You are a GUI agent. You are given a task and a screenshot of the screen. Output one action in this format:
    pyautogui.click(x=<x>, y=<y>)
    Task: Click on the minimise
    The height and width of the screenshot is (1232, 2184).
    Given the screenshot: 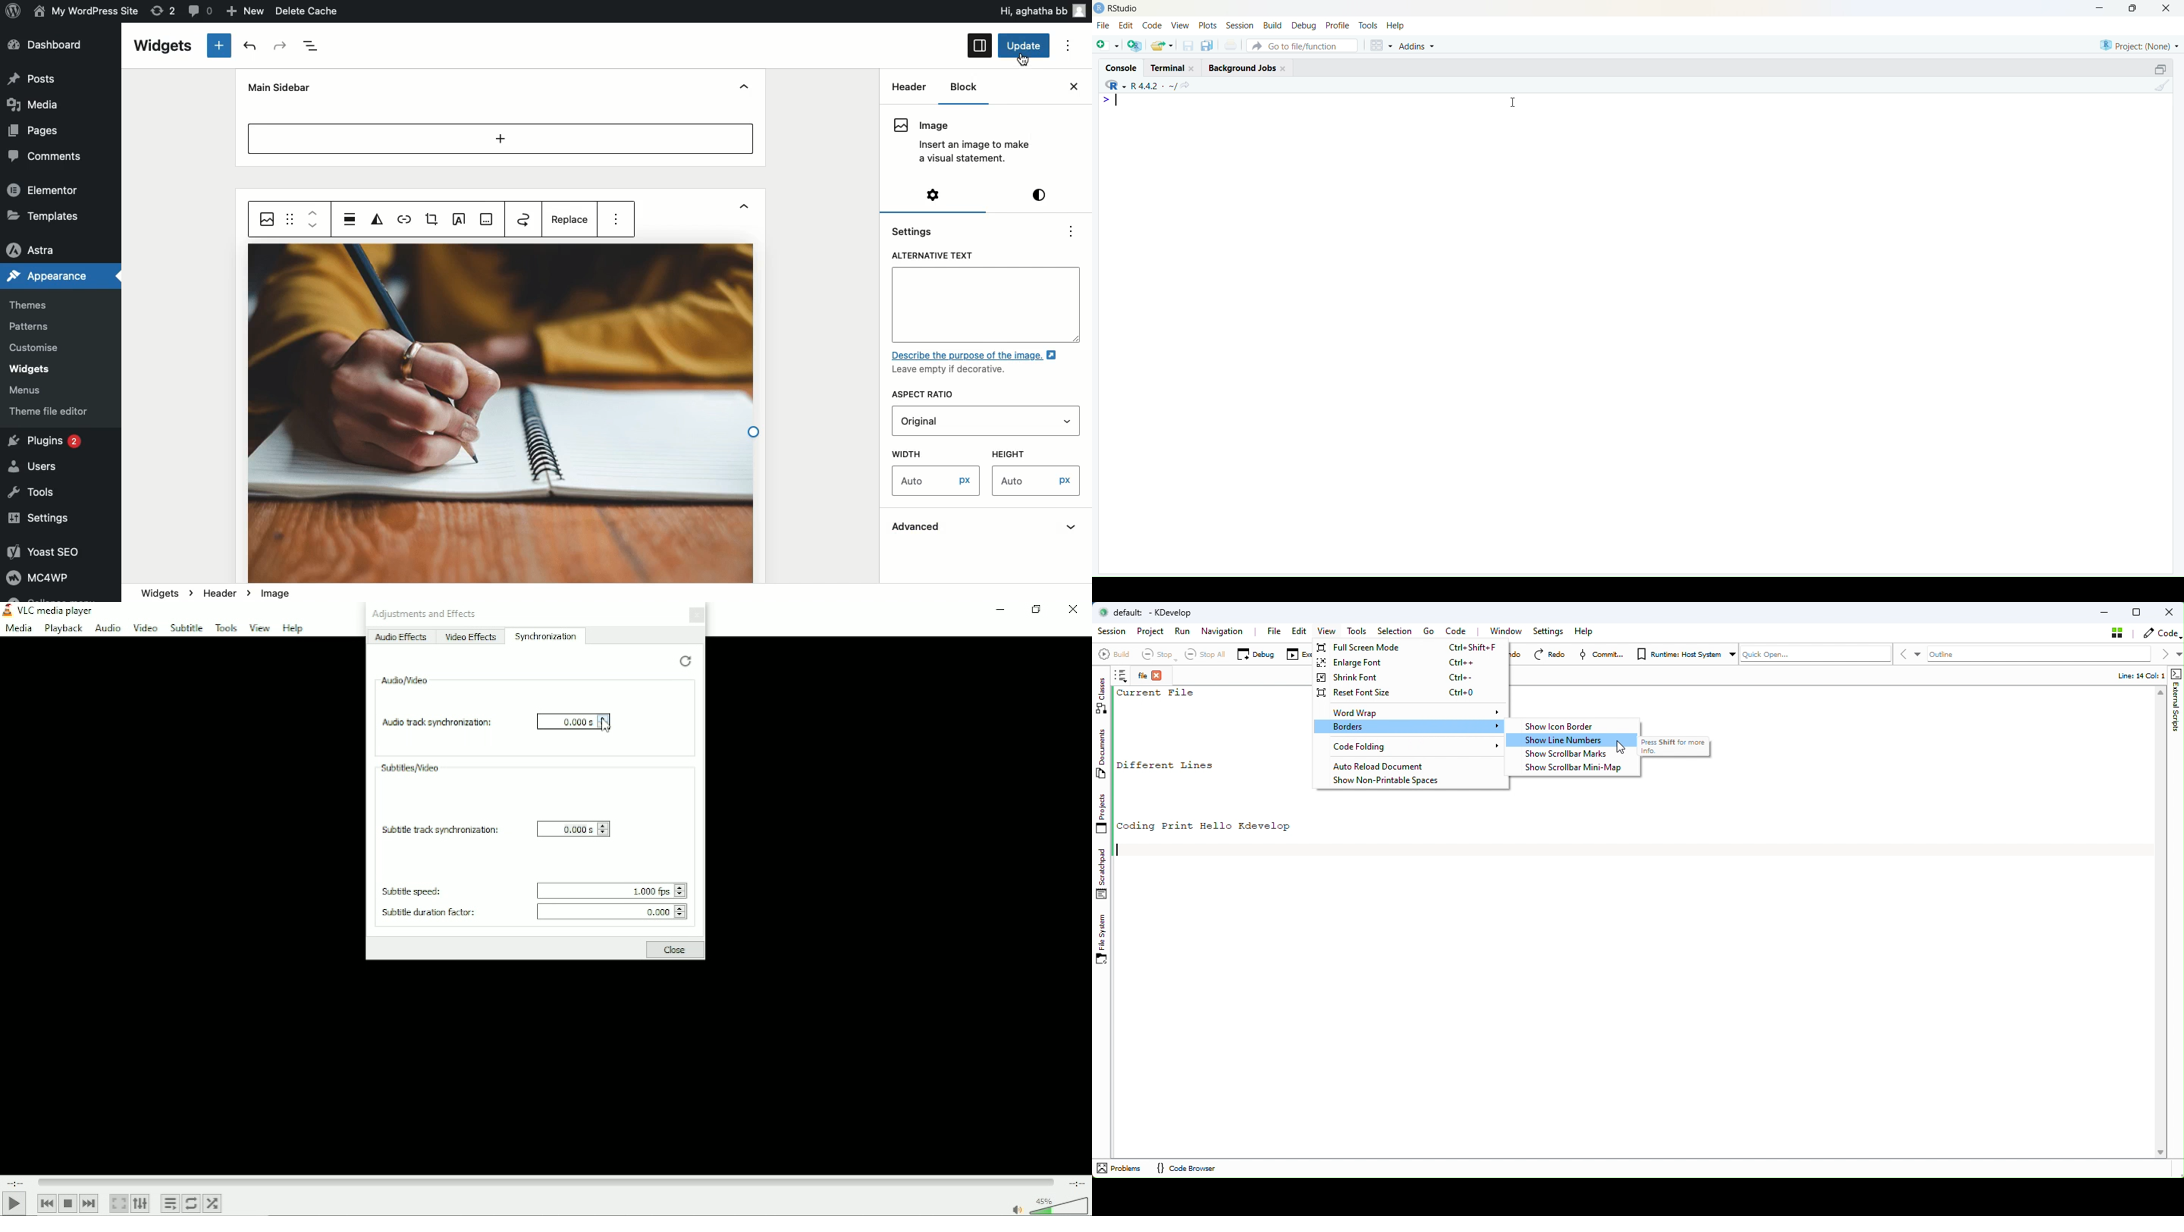 What is the action you would take?
    pyautogui.click(x=2102, y=7)
    